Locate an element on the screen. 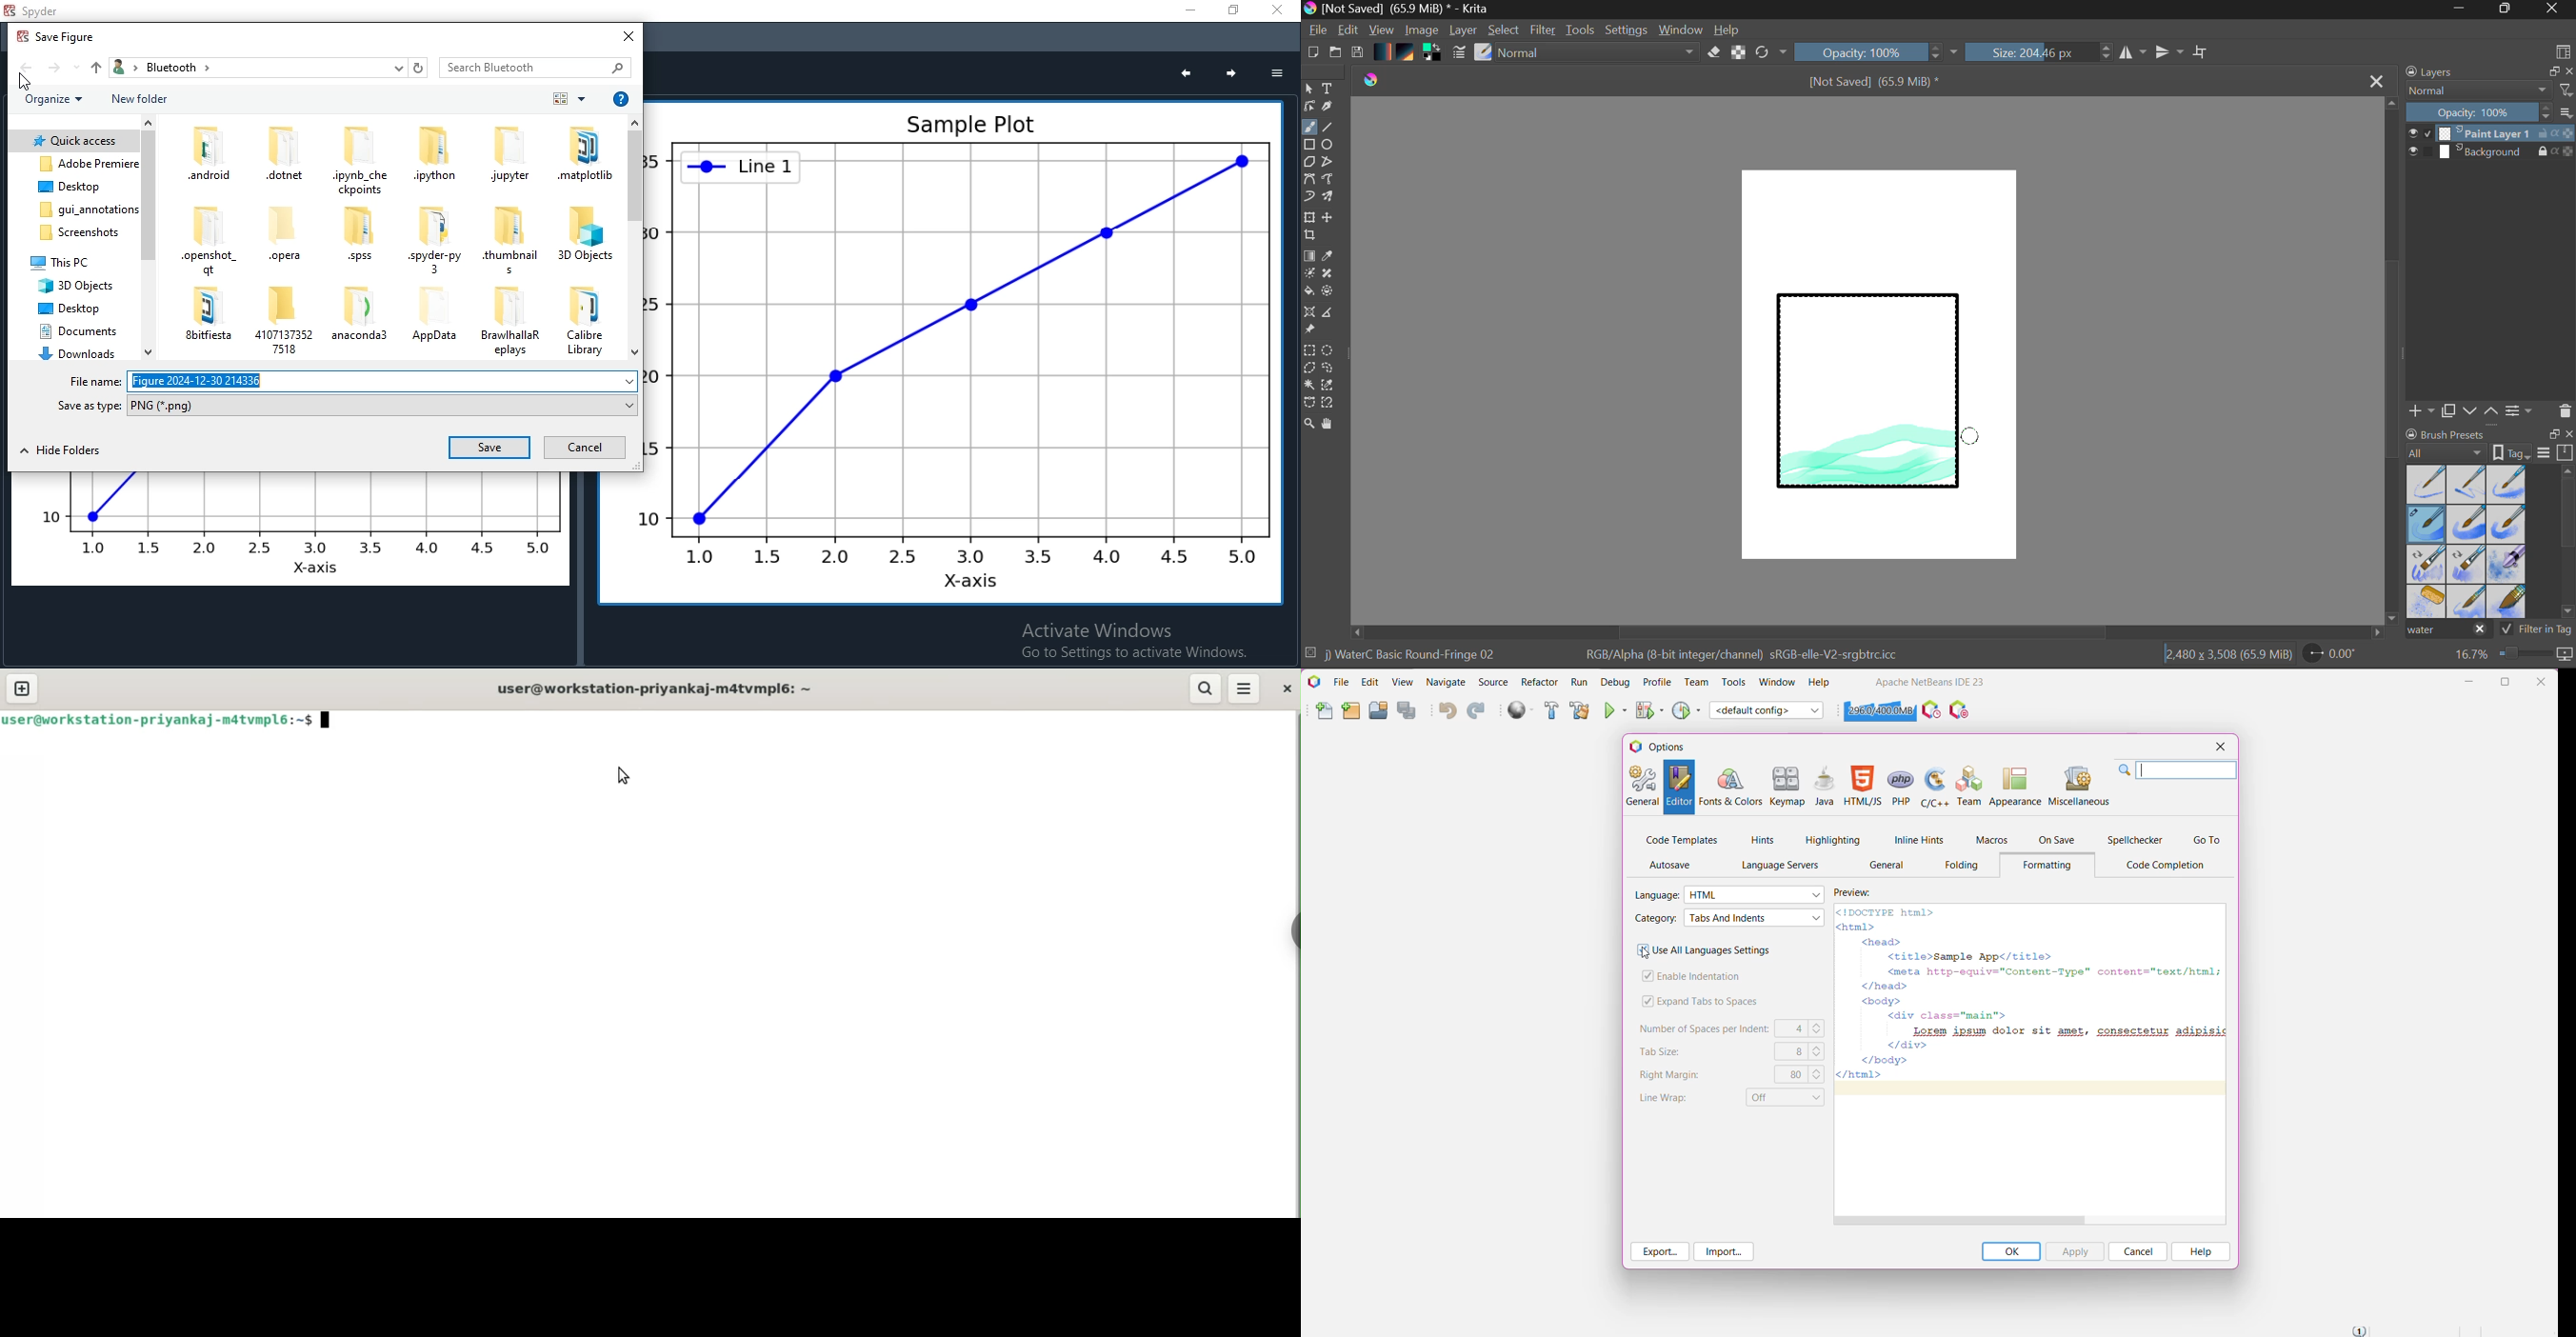  Water C - Special Blobs is located at coordinates (2508, 566).